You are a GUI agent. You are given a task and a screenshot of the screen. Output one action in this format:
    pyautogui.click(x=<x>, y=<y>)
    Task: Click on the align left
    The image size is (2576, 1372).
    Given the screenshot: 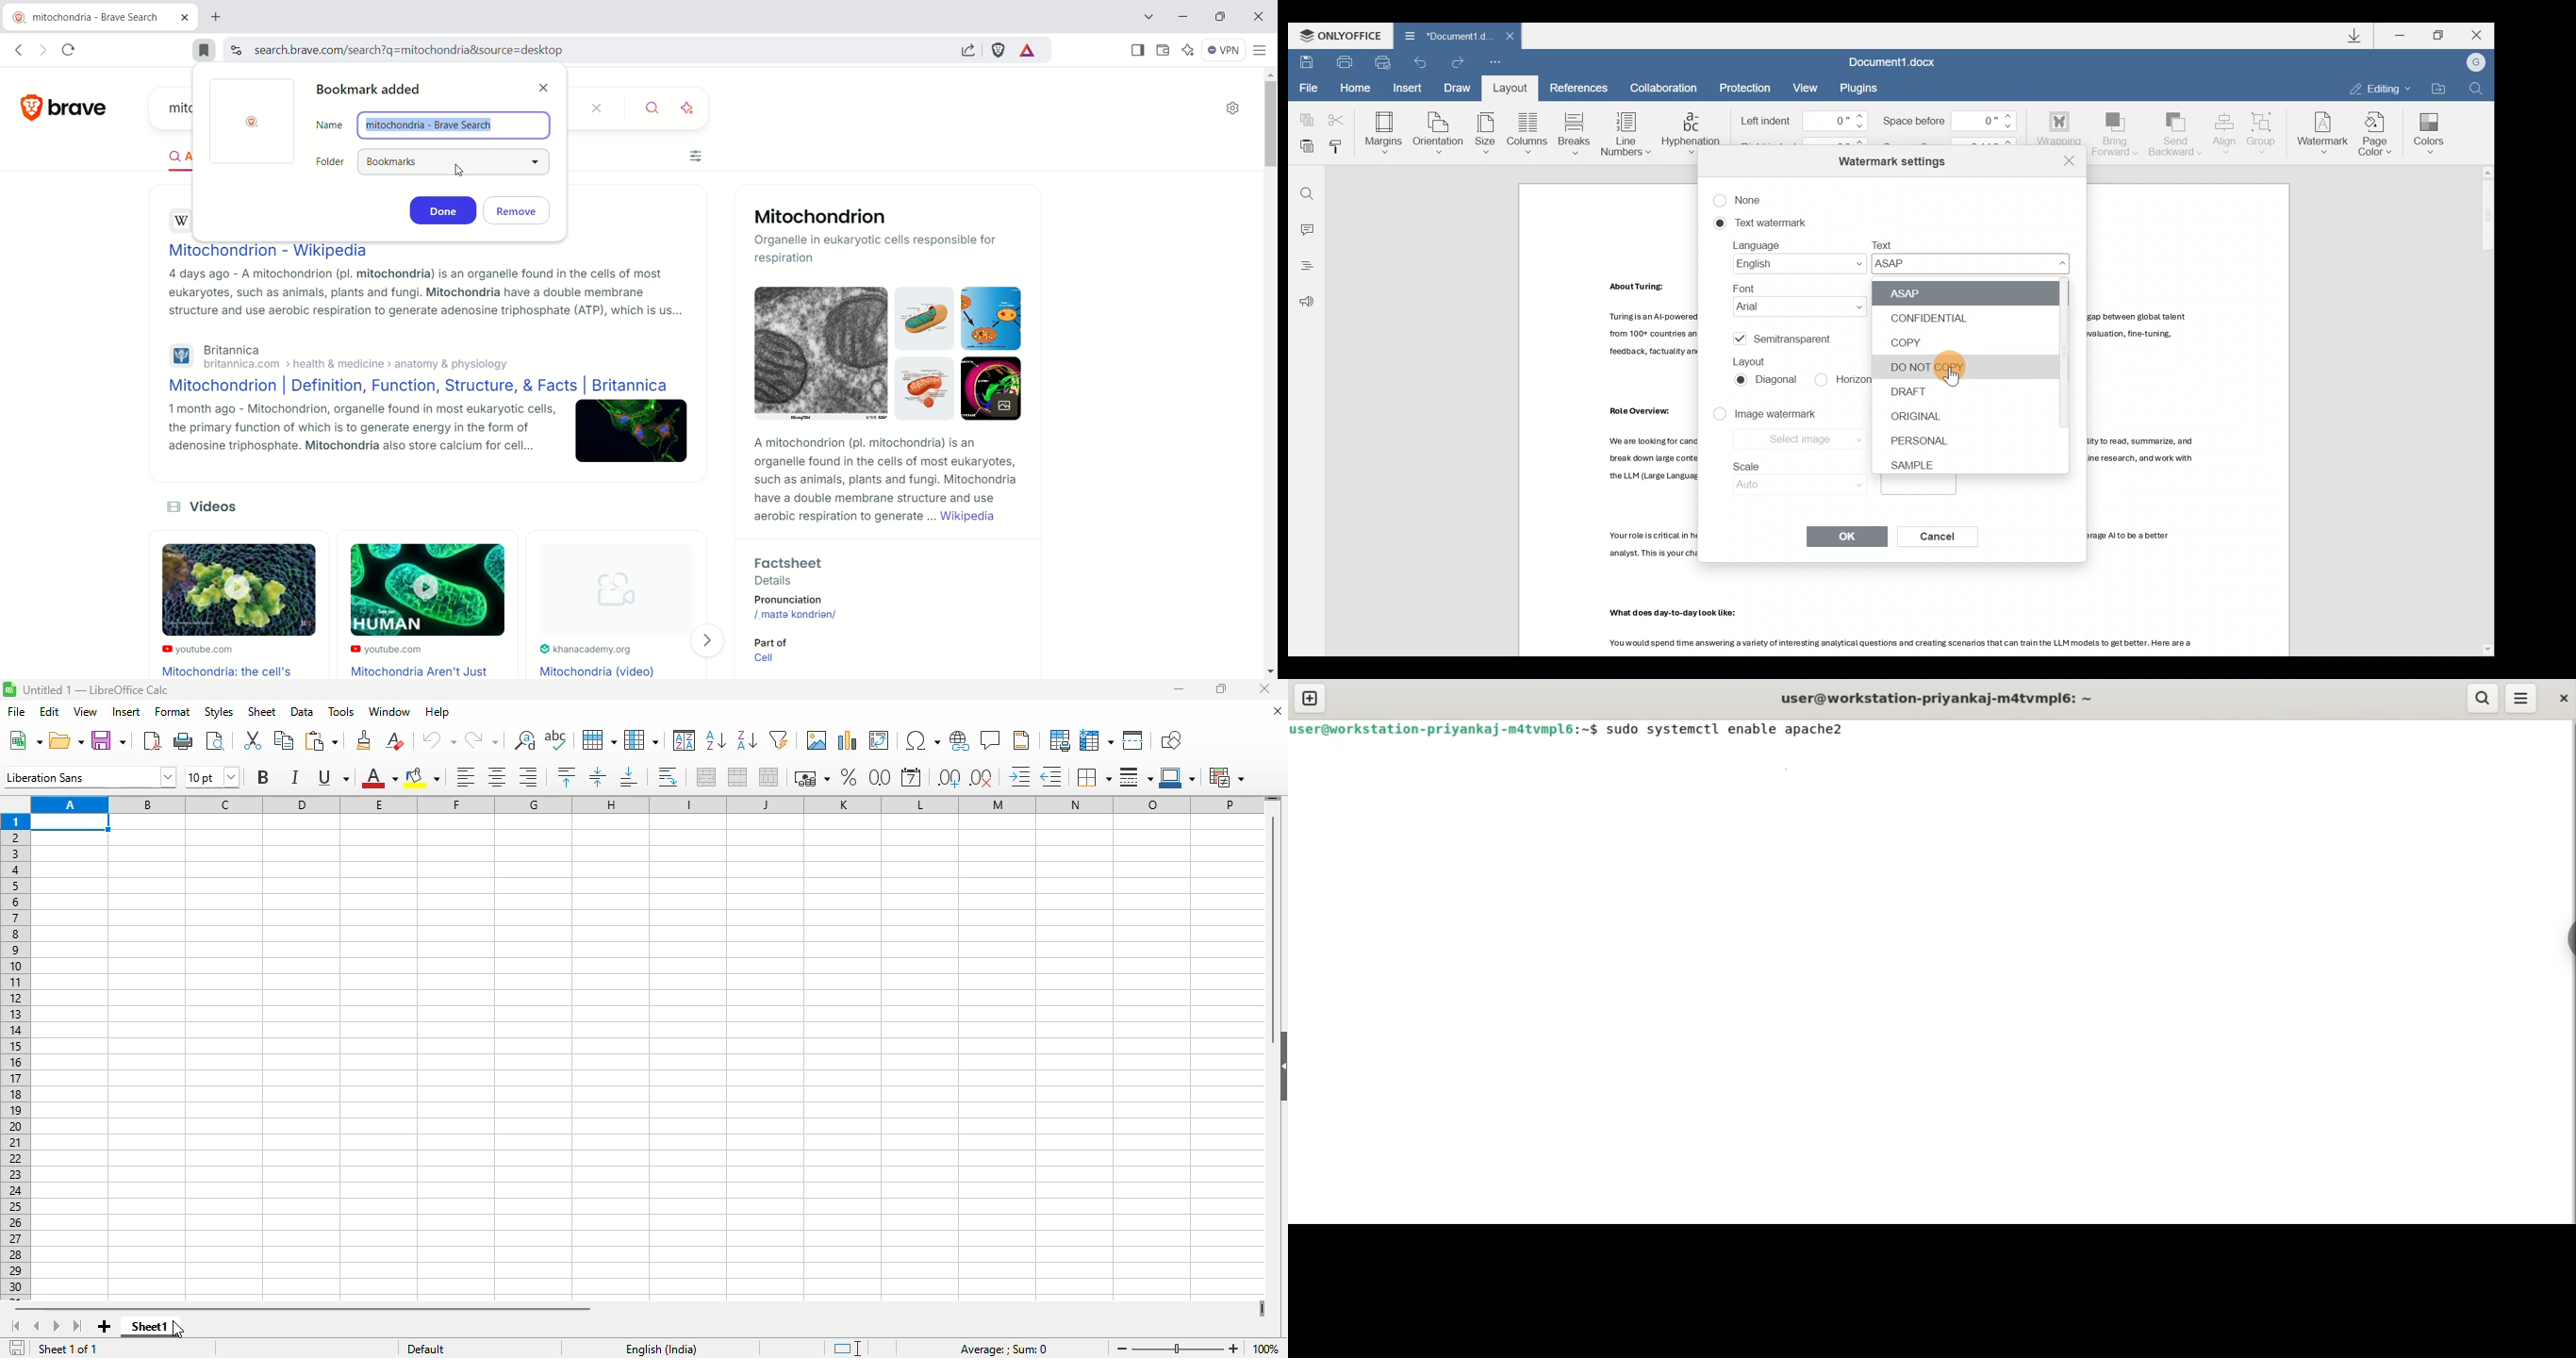 What is the action you would take?
    pyautogui.click(x=465, y=777)
    